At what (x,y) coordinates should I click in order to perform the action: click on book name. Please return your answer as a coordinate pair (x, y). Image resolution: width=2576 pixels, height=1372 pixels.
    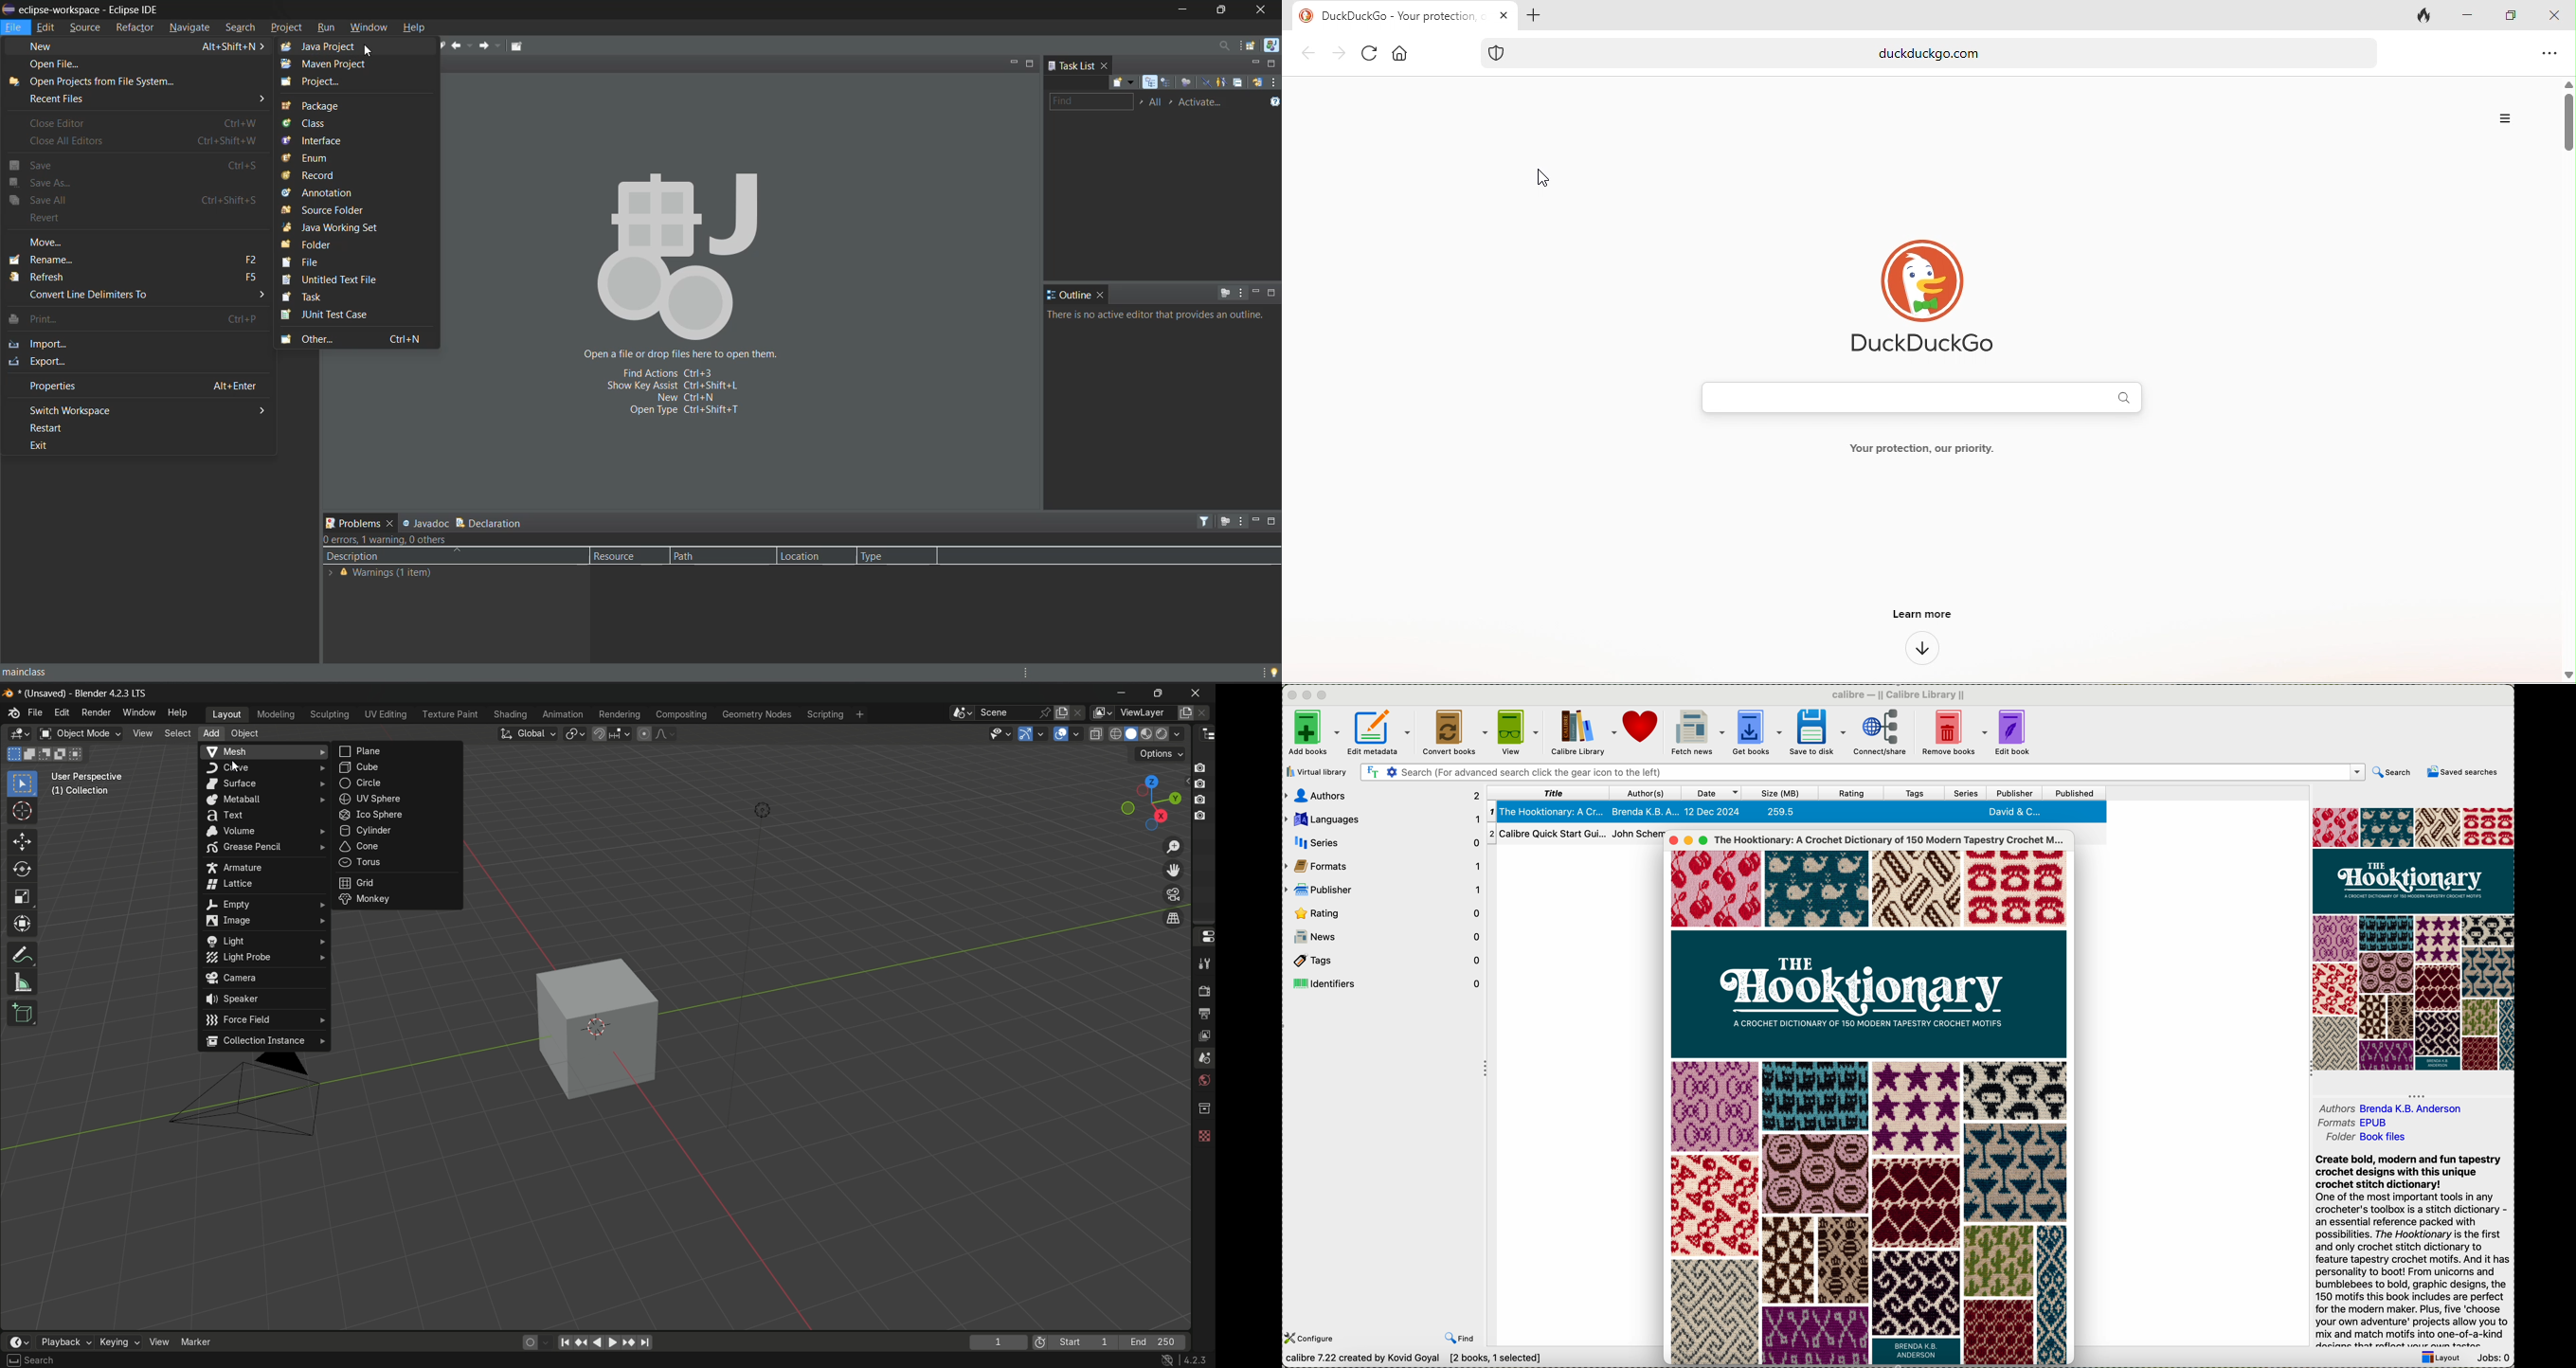
    Looking at the image, I should click on (1891, 840).